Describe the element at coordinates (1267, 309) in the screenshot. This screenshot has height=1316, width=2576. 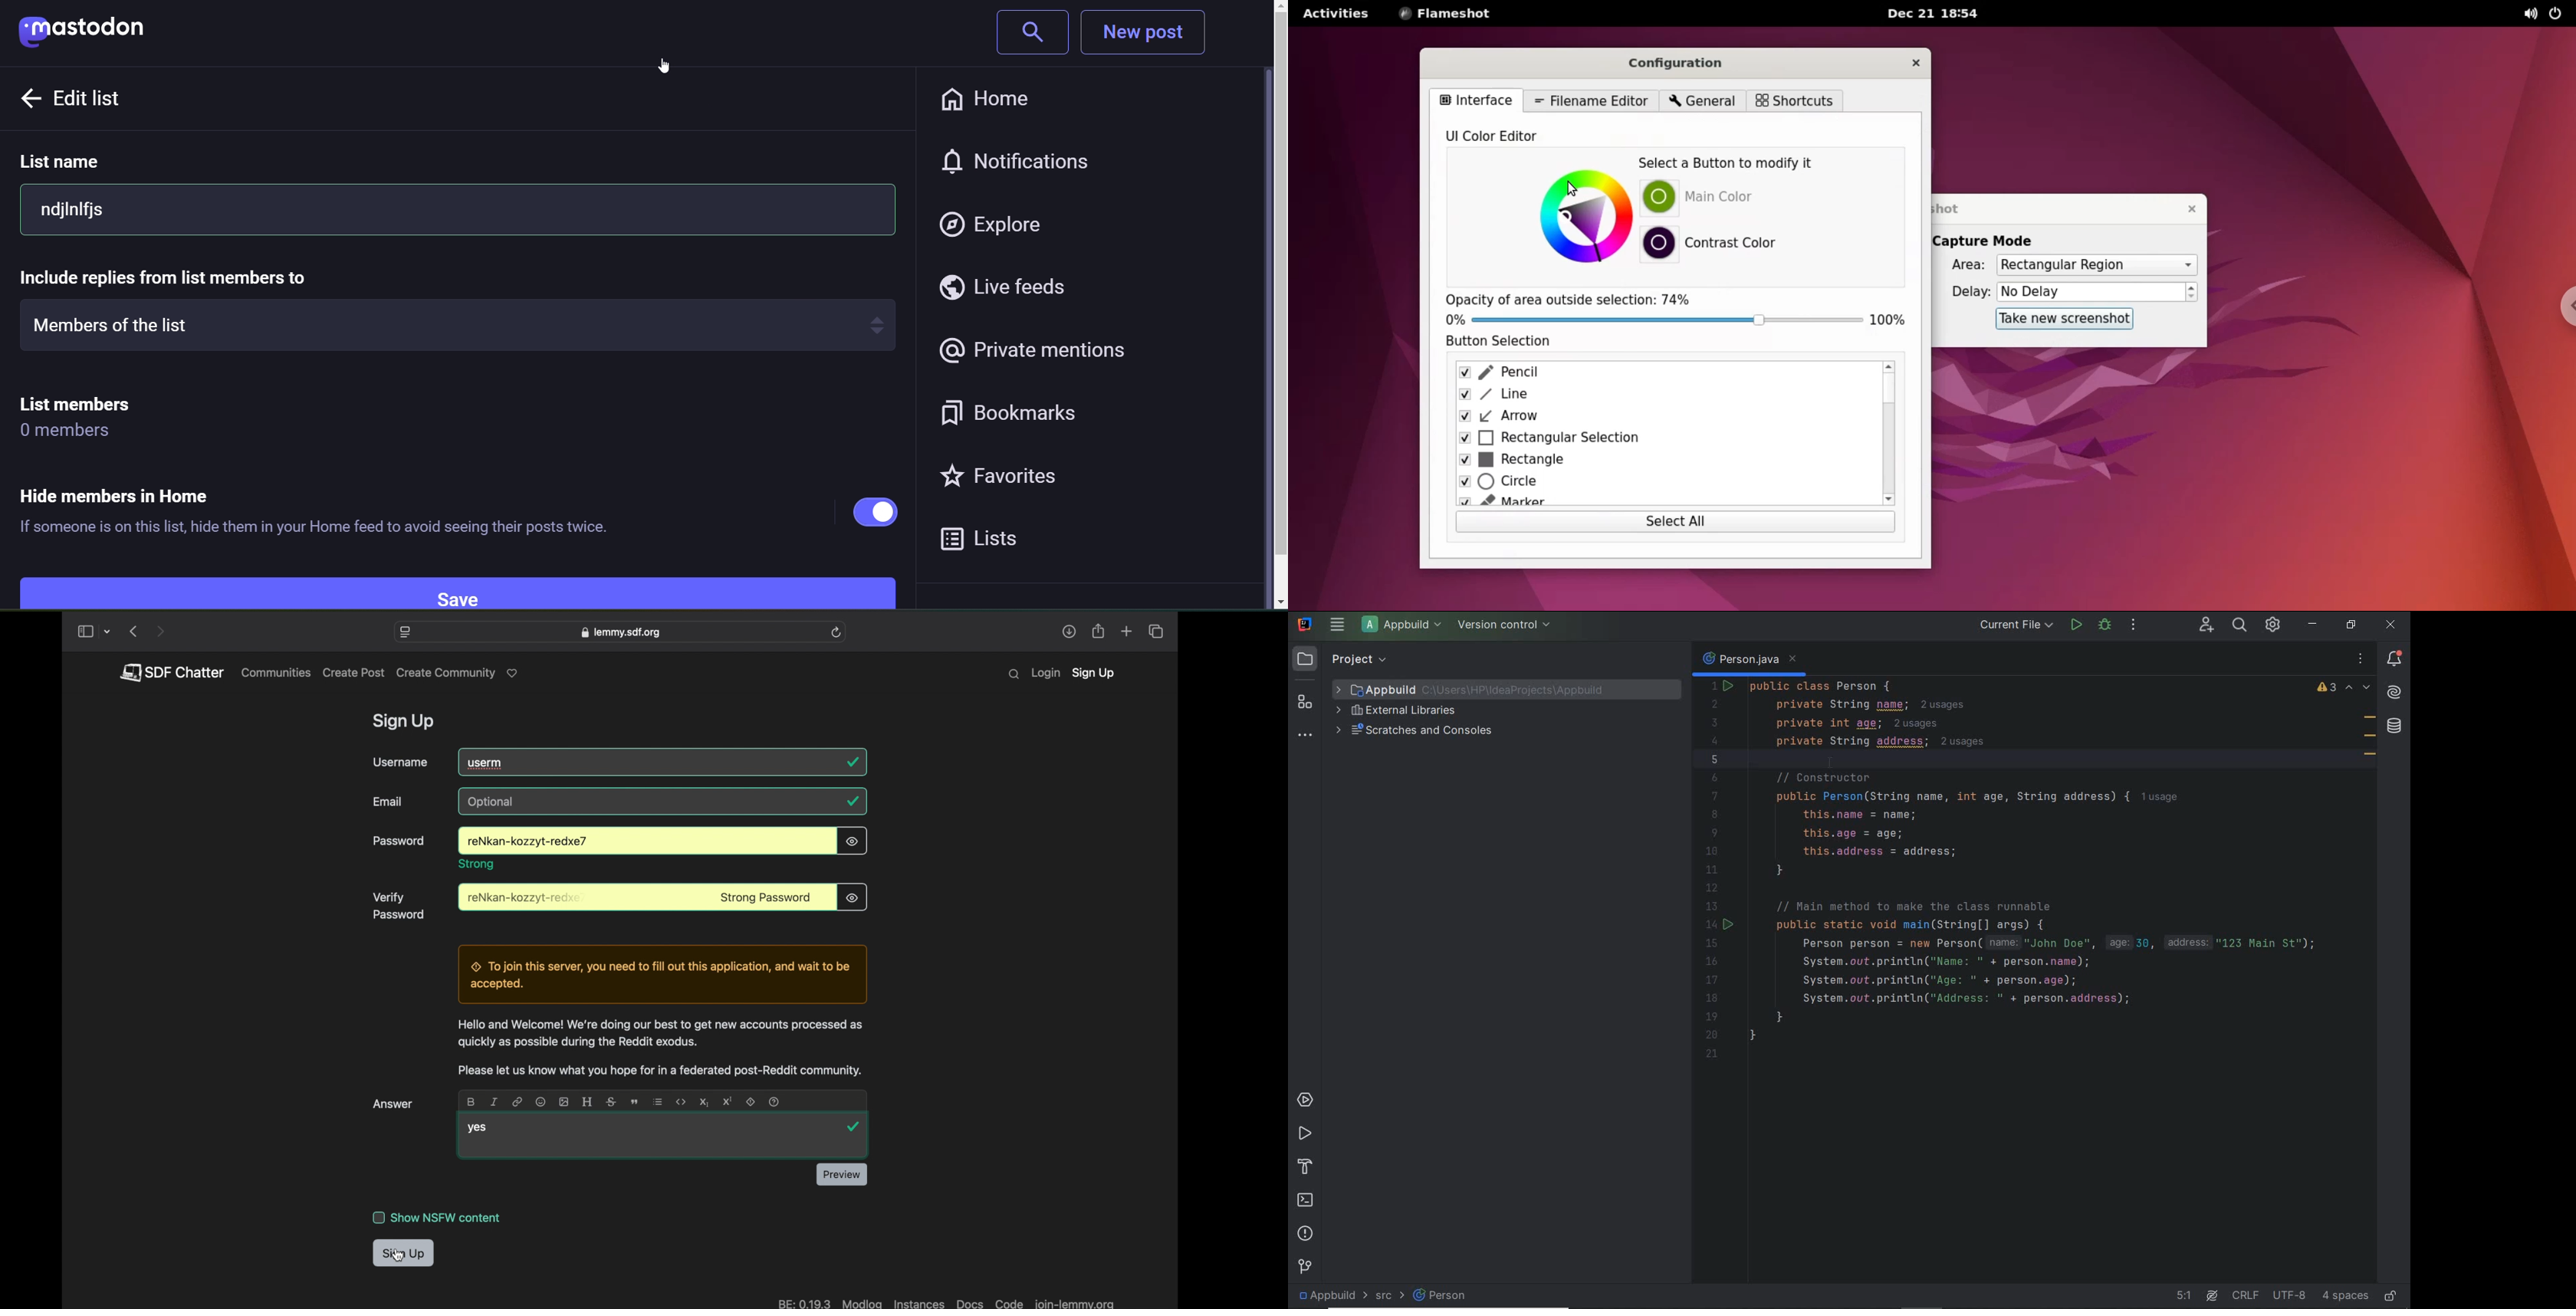
I see `scroll bar` at that location.